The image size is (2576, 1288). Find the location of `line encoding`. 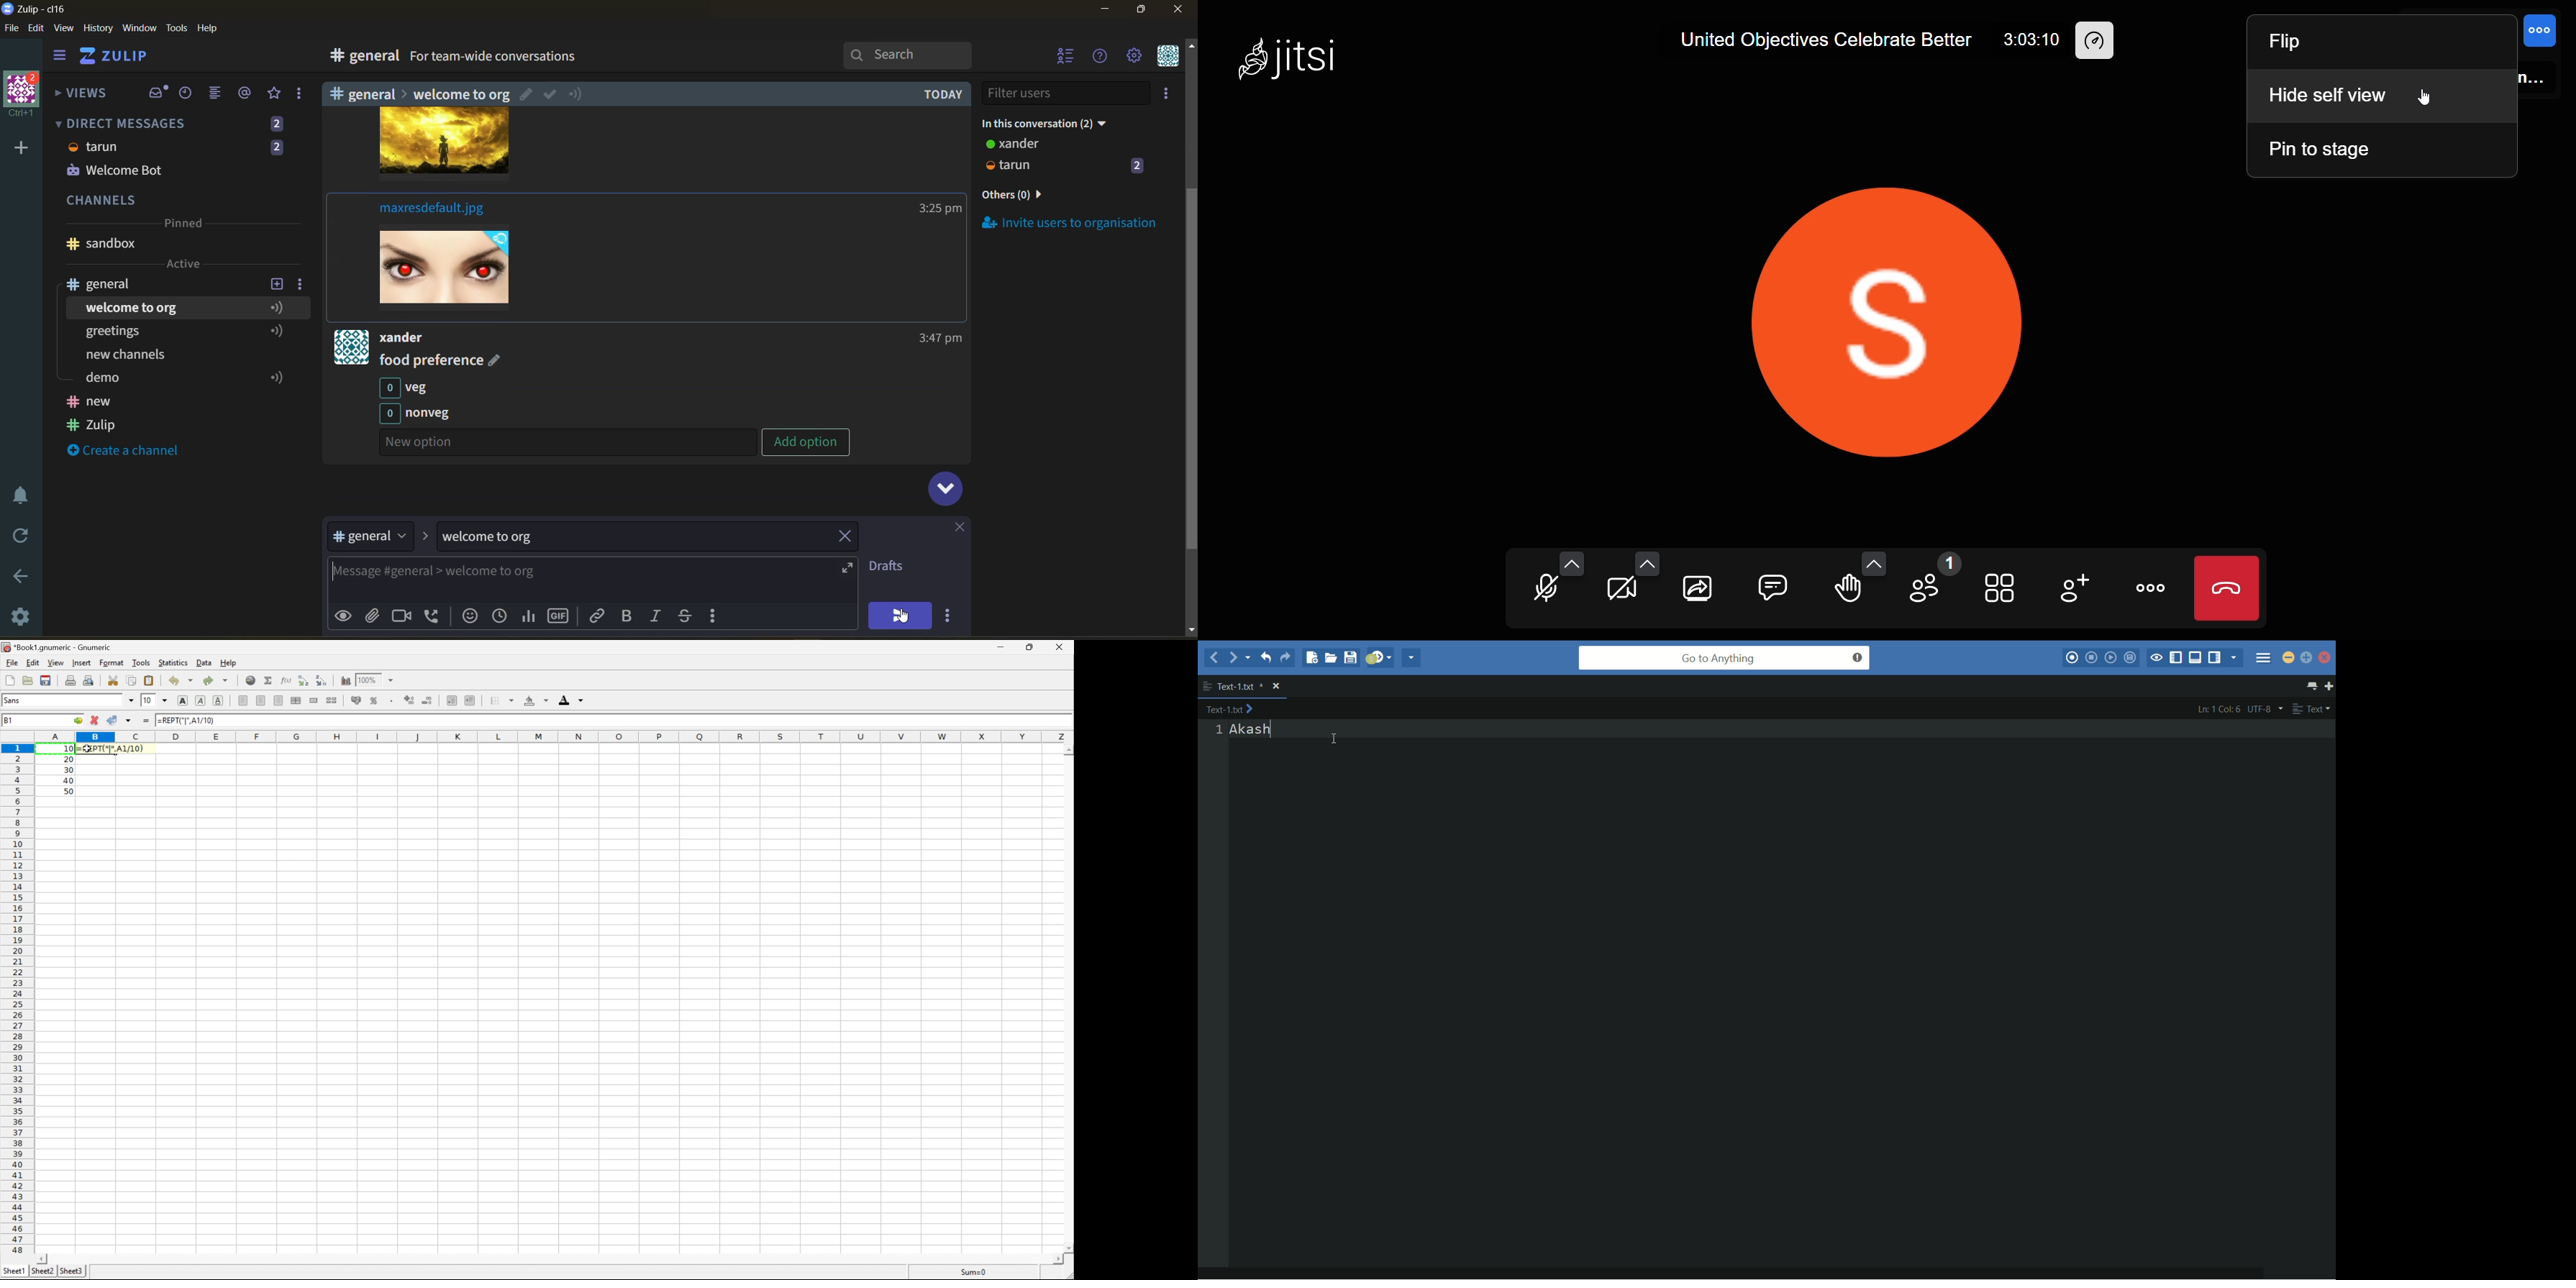

line encoding is located at coordinates (2267, 709).